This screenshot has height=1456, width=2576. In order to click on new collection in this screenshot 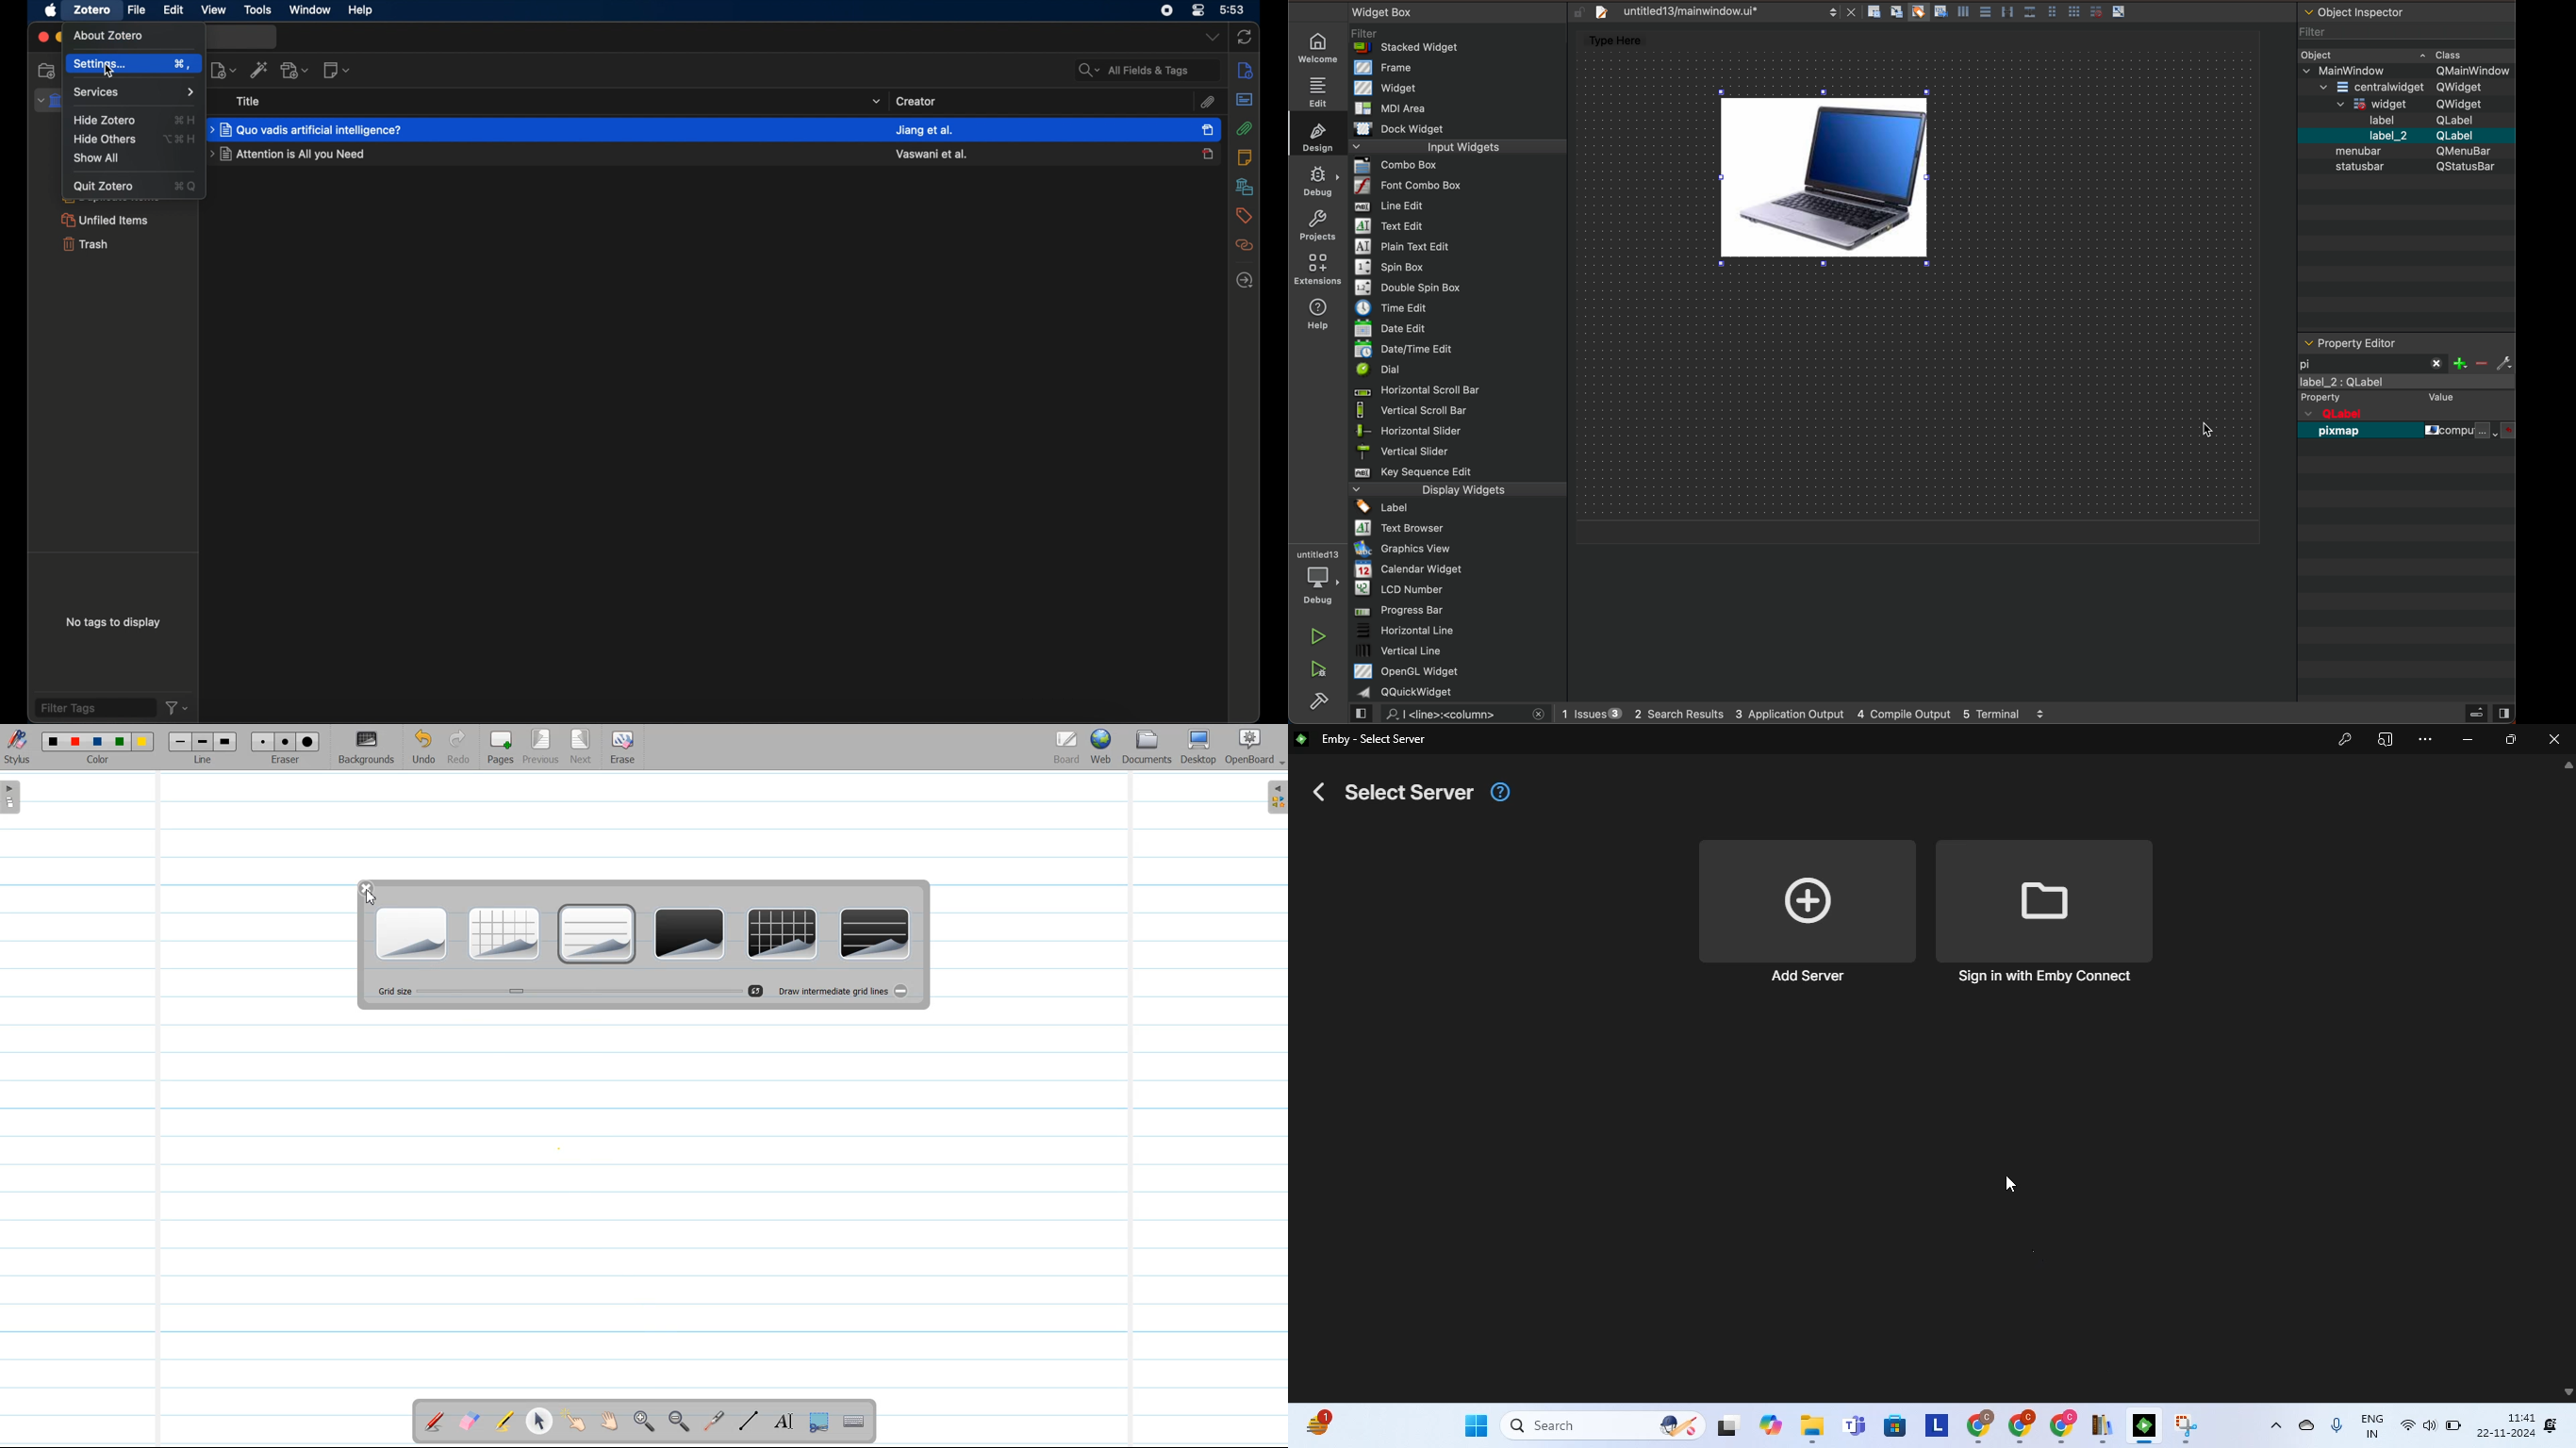, I will do `click(46, 71)`.